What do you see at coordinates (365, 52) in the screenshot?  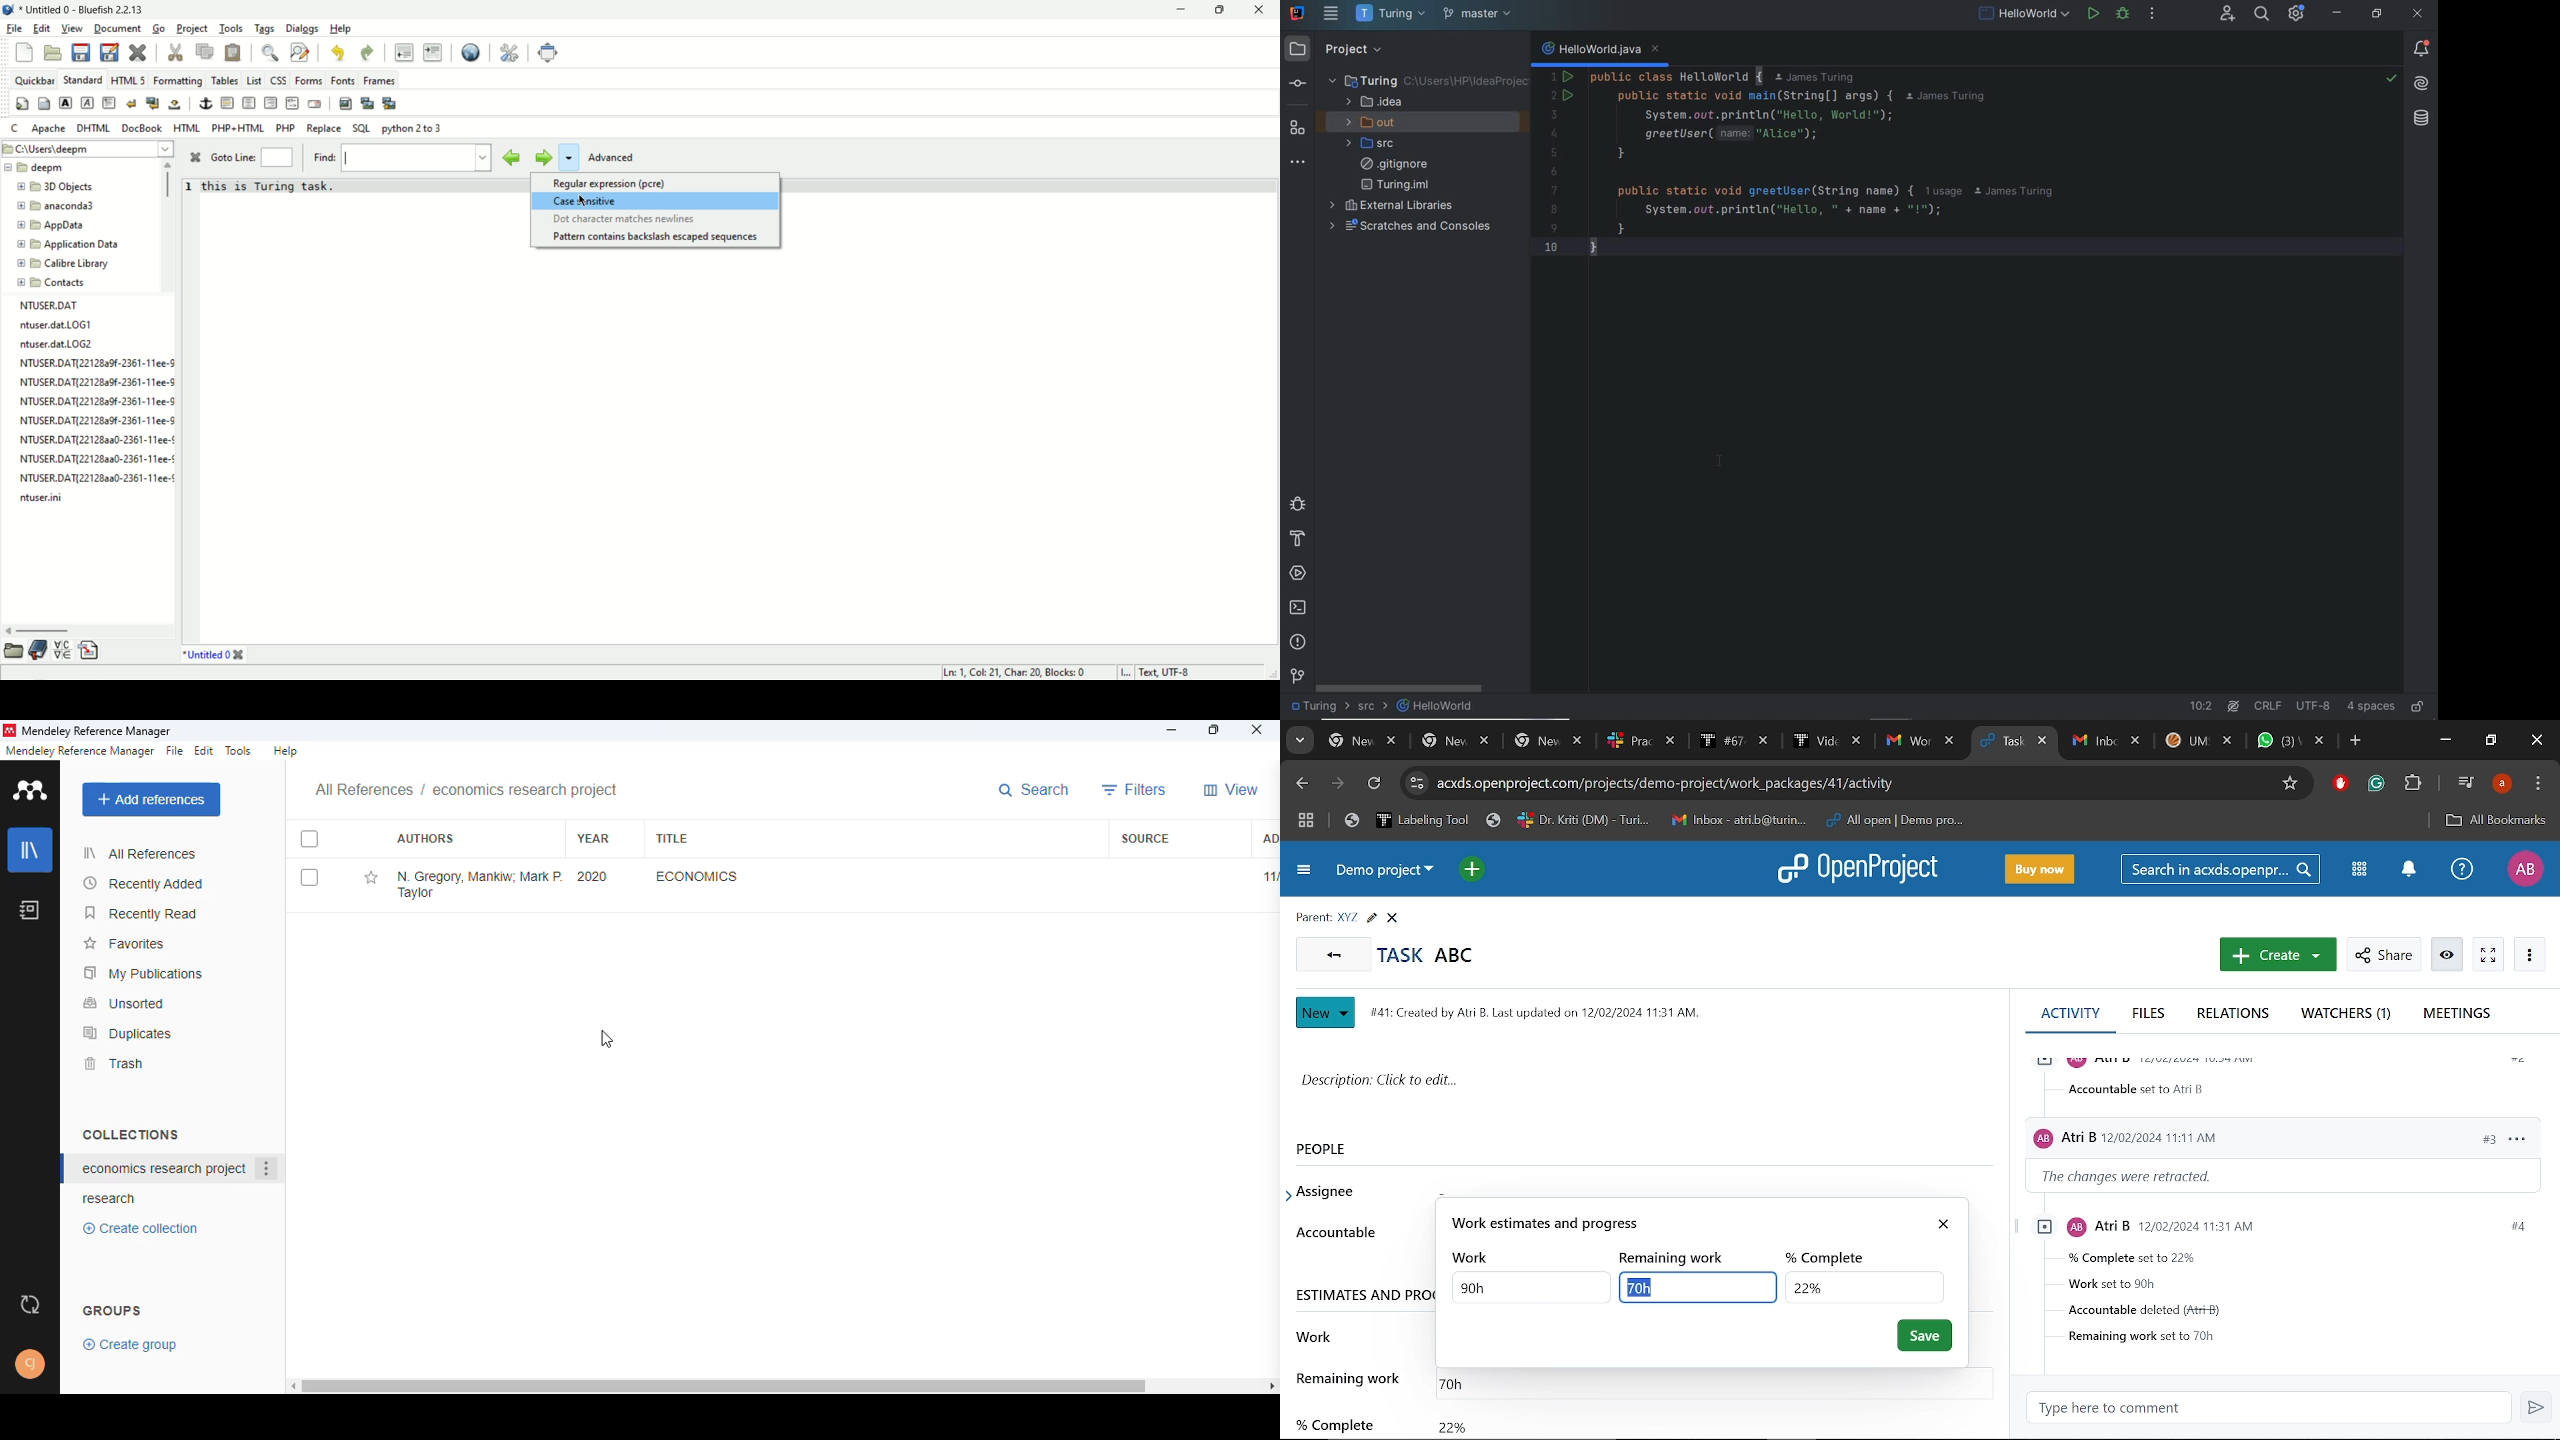 I see `redo` at bounding box center [365, 52].